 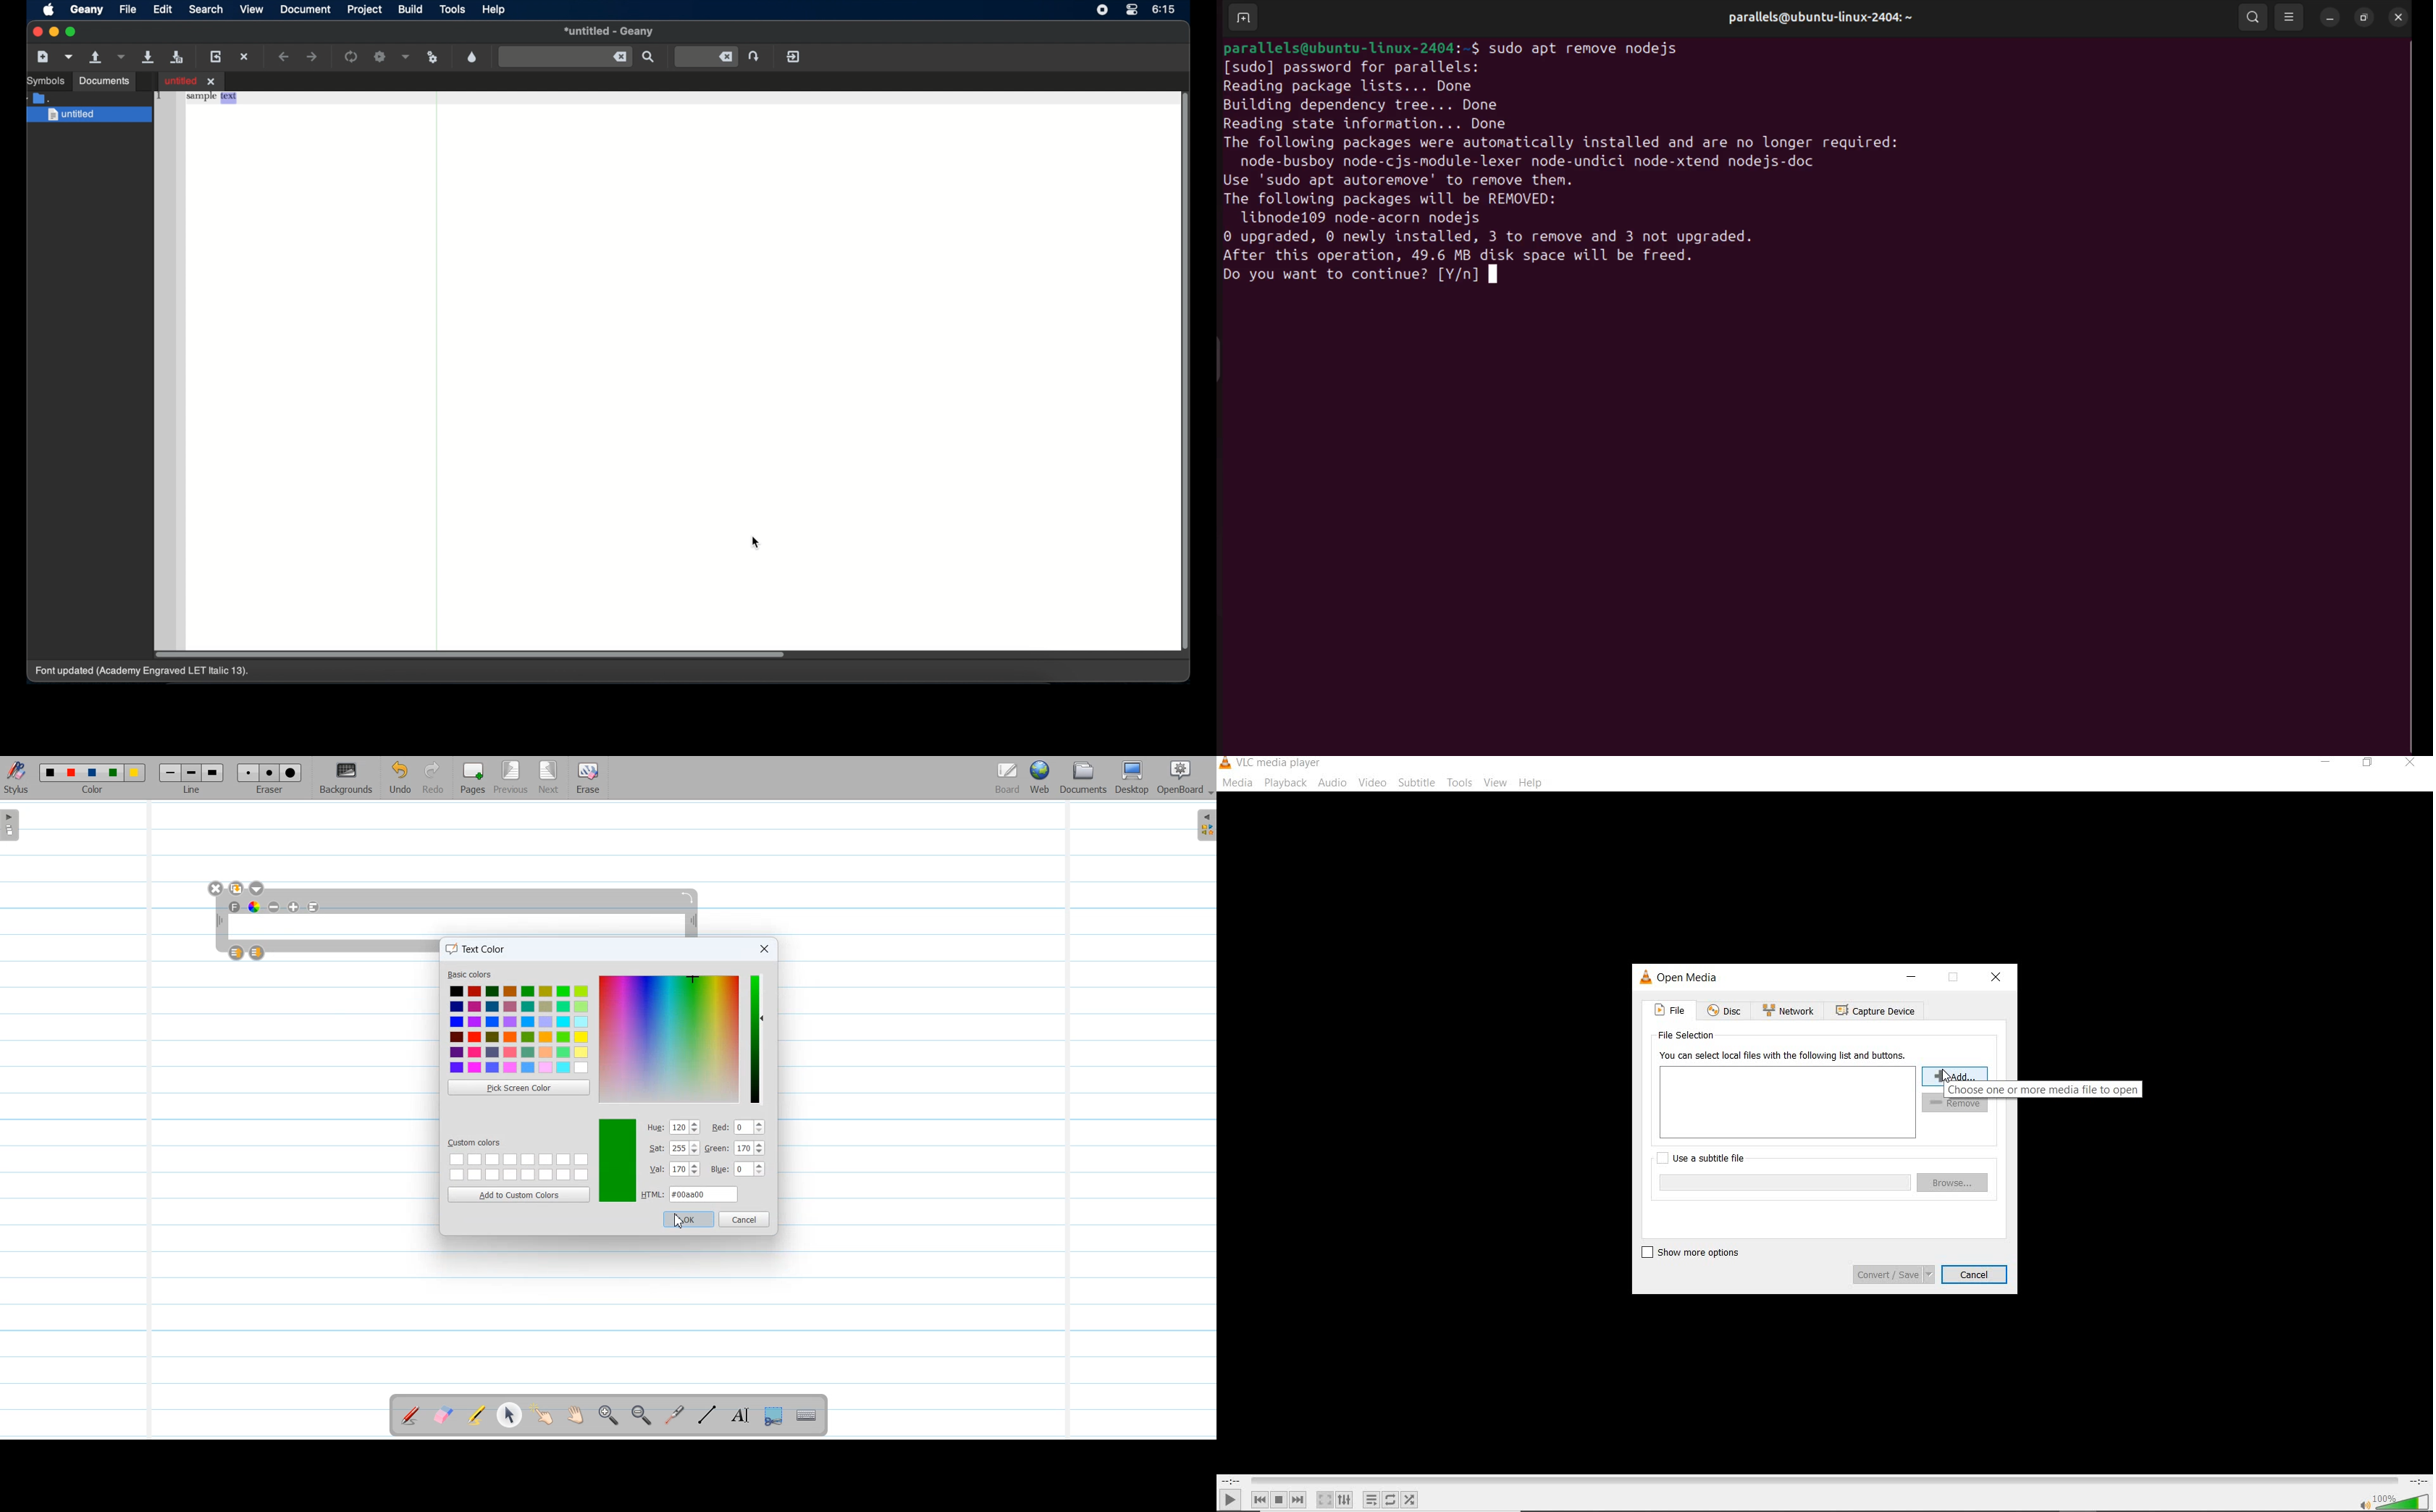 I want to click on system name, so click(x=1272, y=764).